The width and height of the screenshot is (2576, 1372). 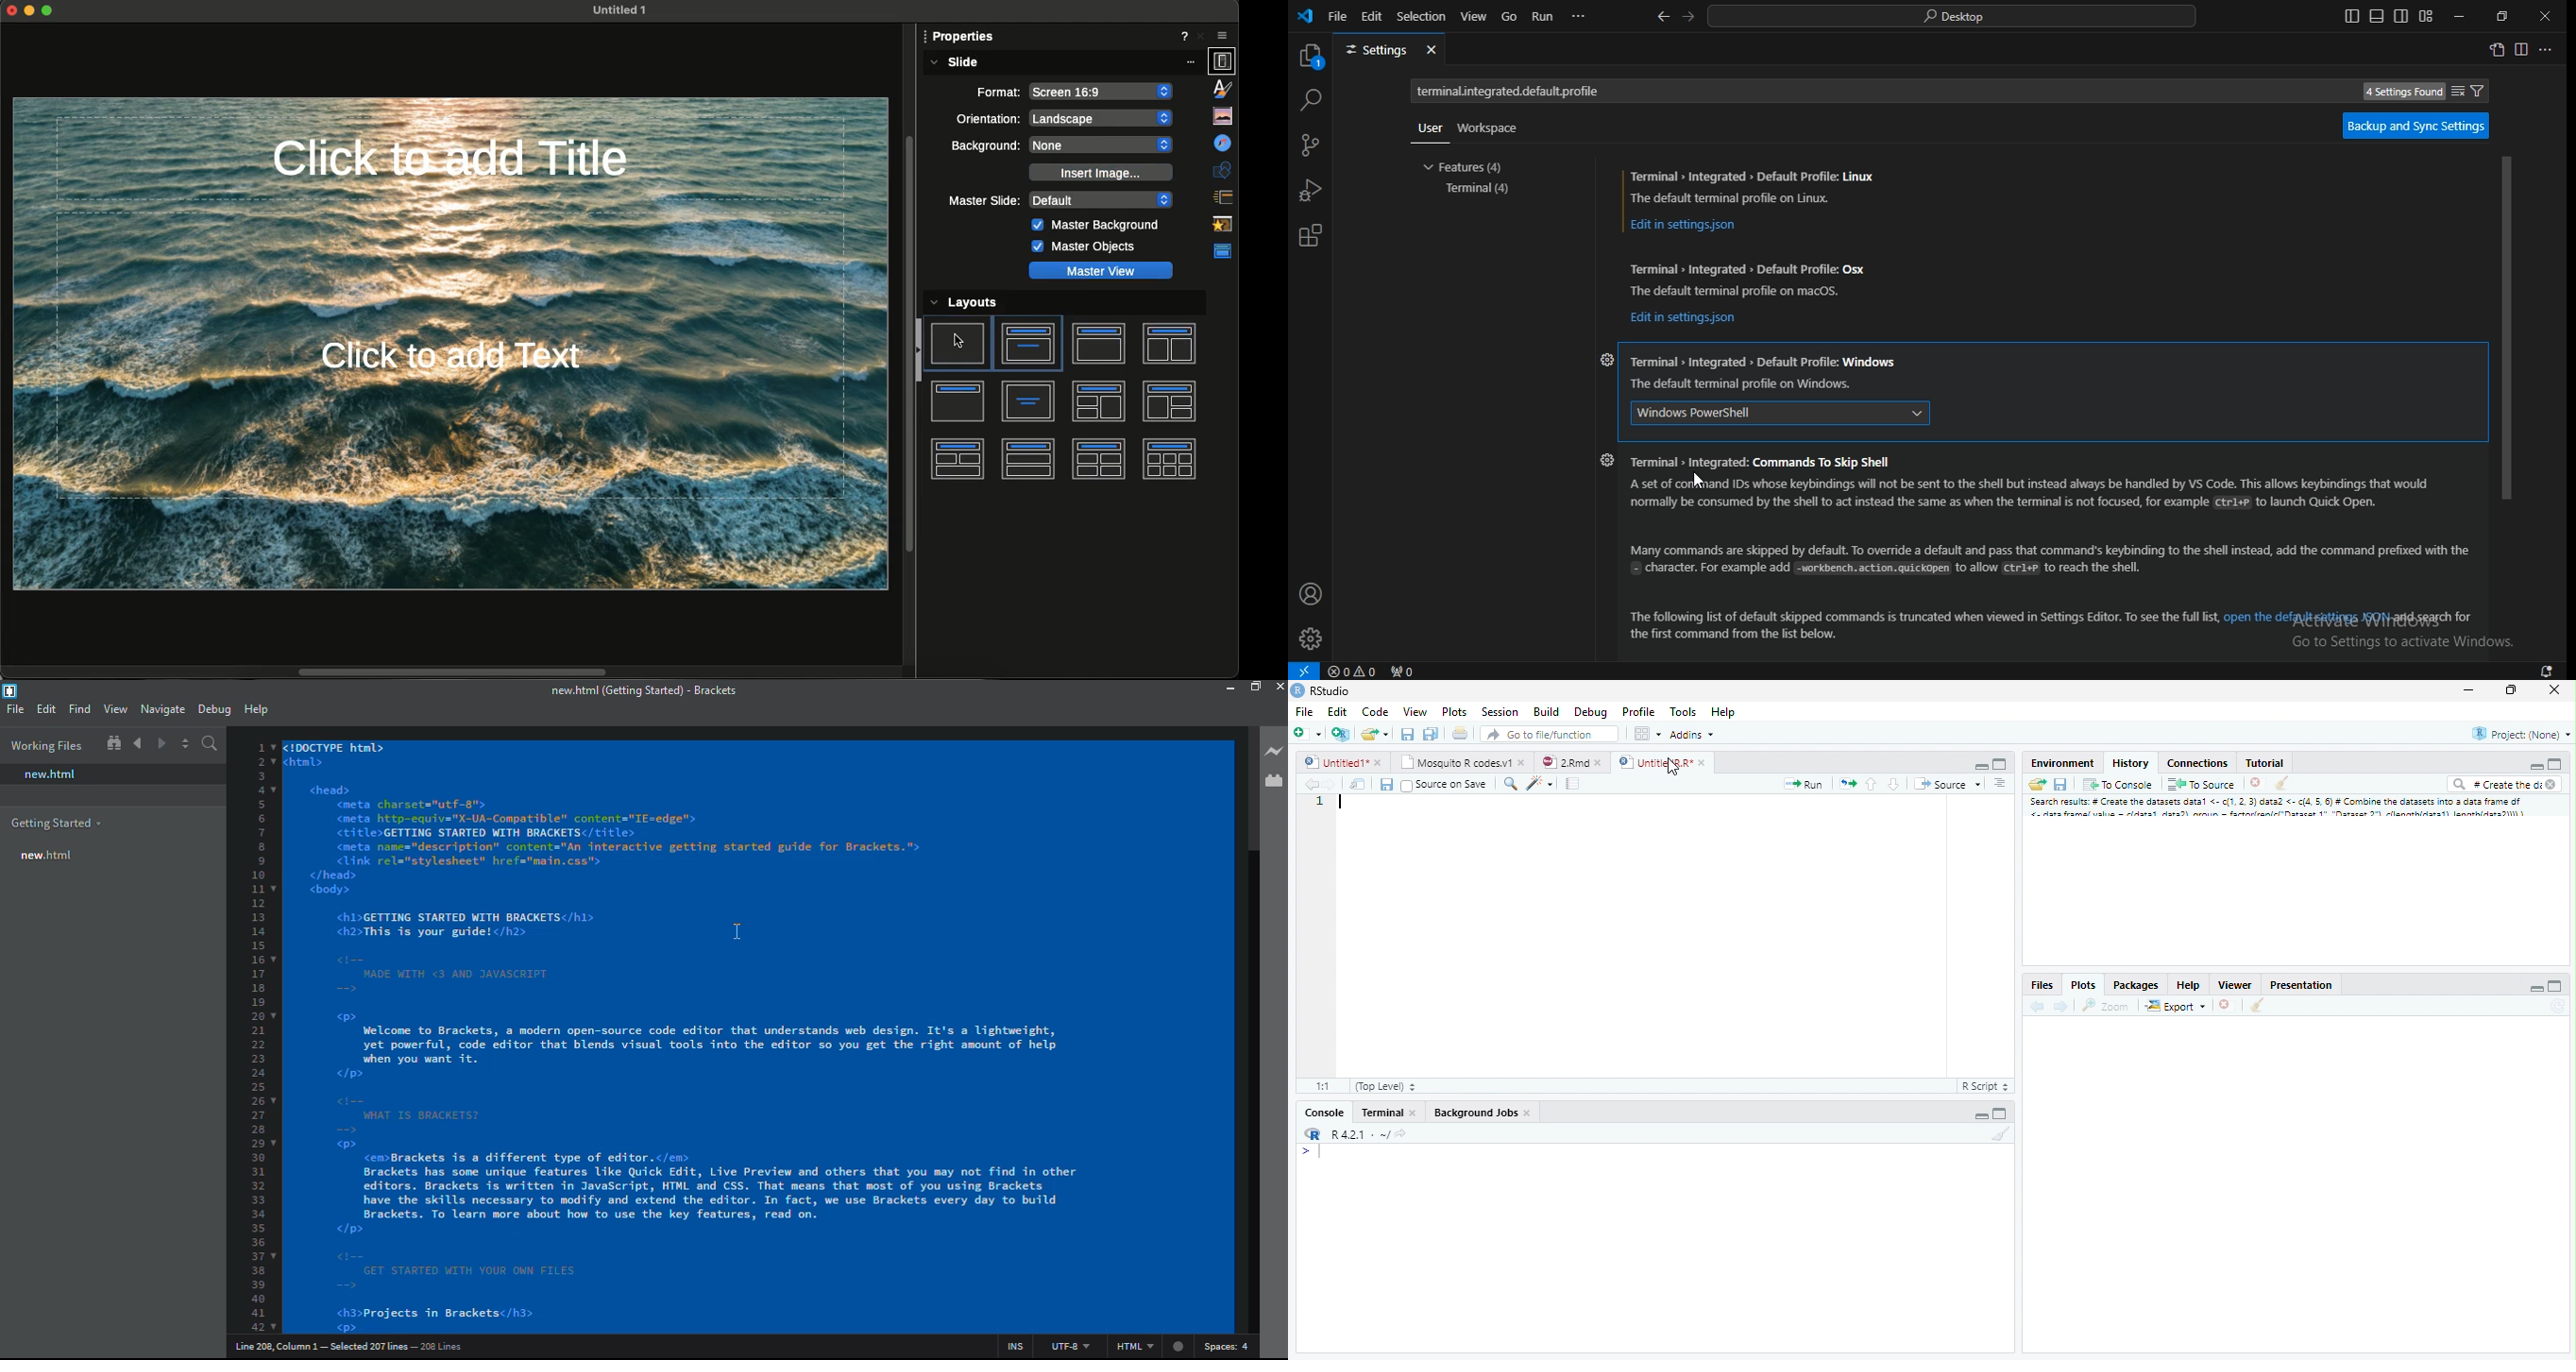 What do you see at coordinates (259, 706) in the screenshot?
I see `help` at bounding box center [259, 706].